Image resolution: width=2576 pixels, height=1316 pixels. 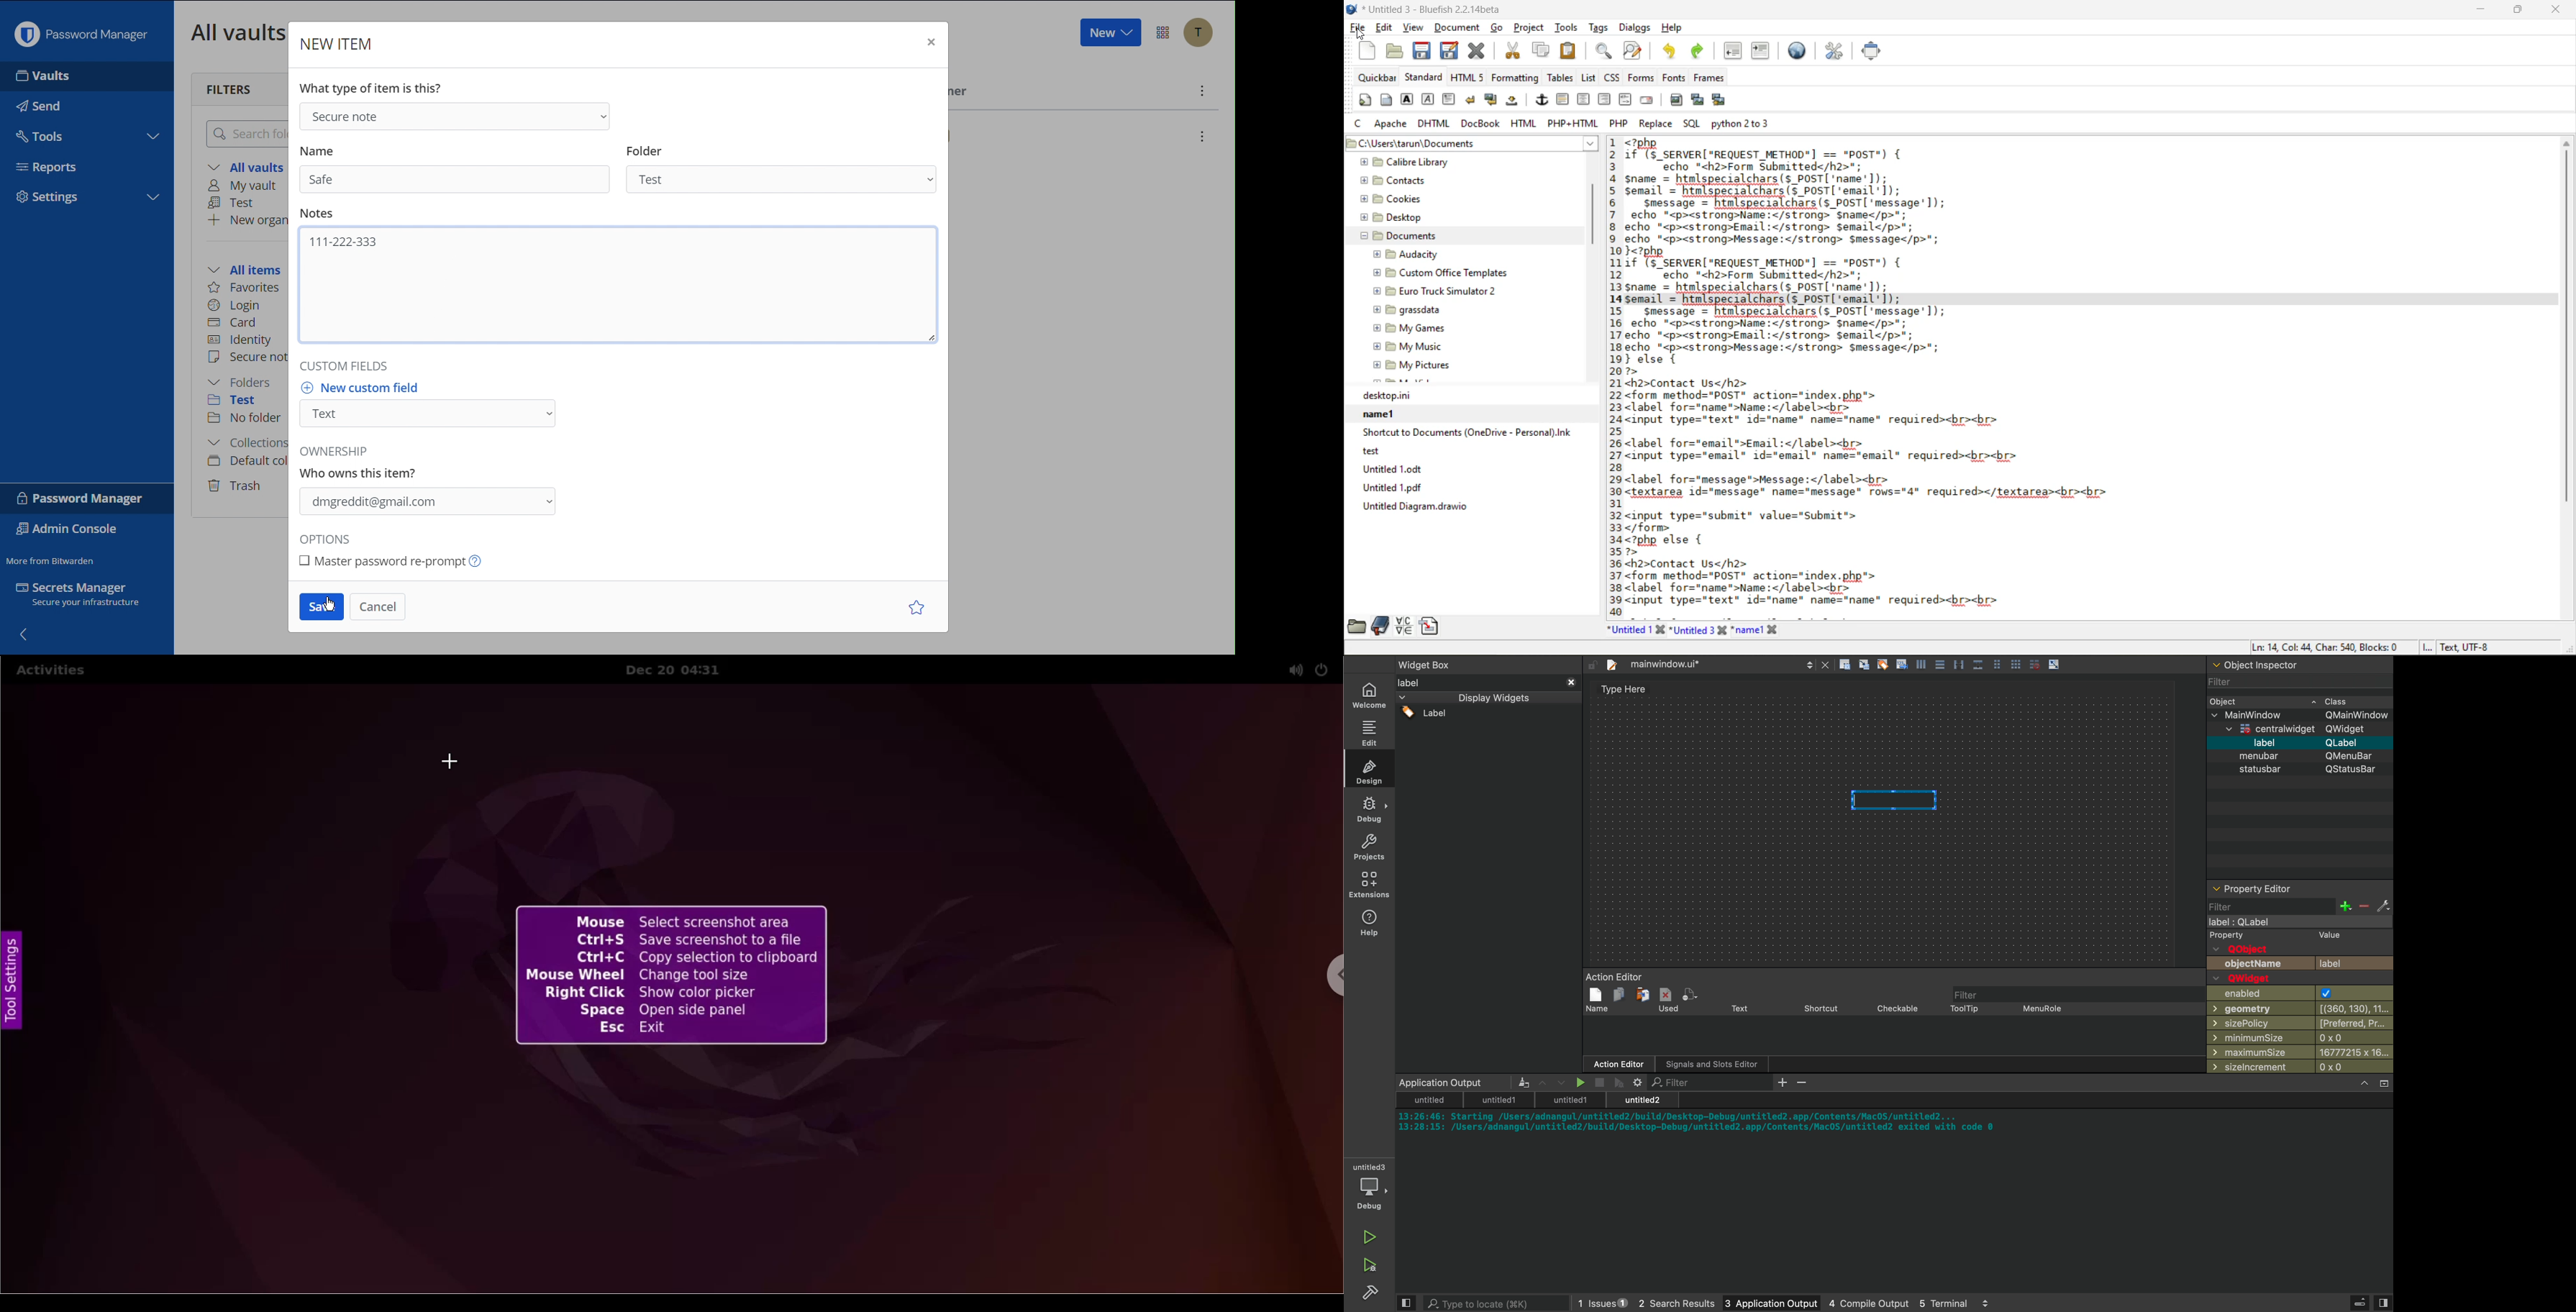 What do you see at coordinates (1625, 99) in the screenshot?
I see `html comment` at bounding box center [1625, 99].